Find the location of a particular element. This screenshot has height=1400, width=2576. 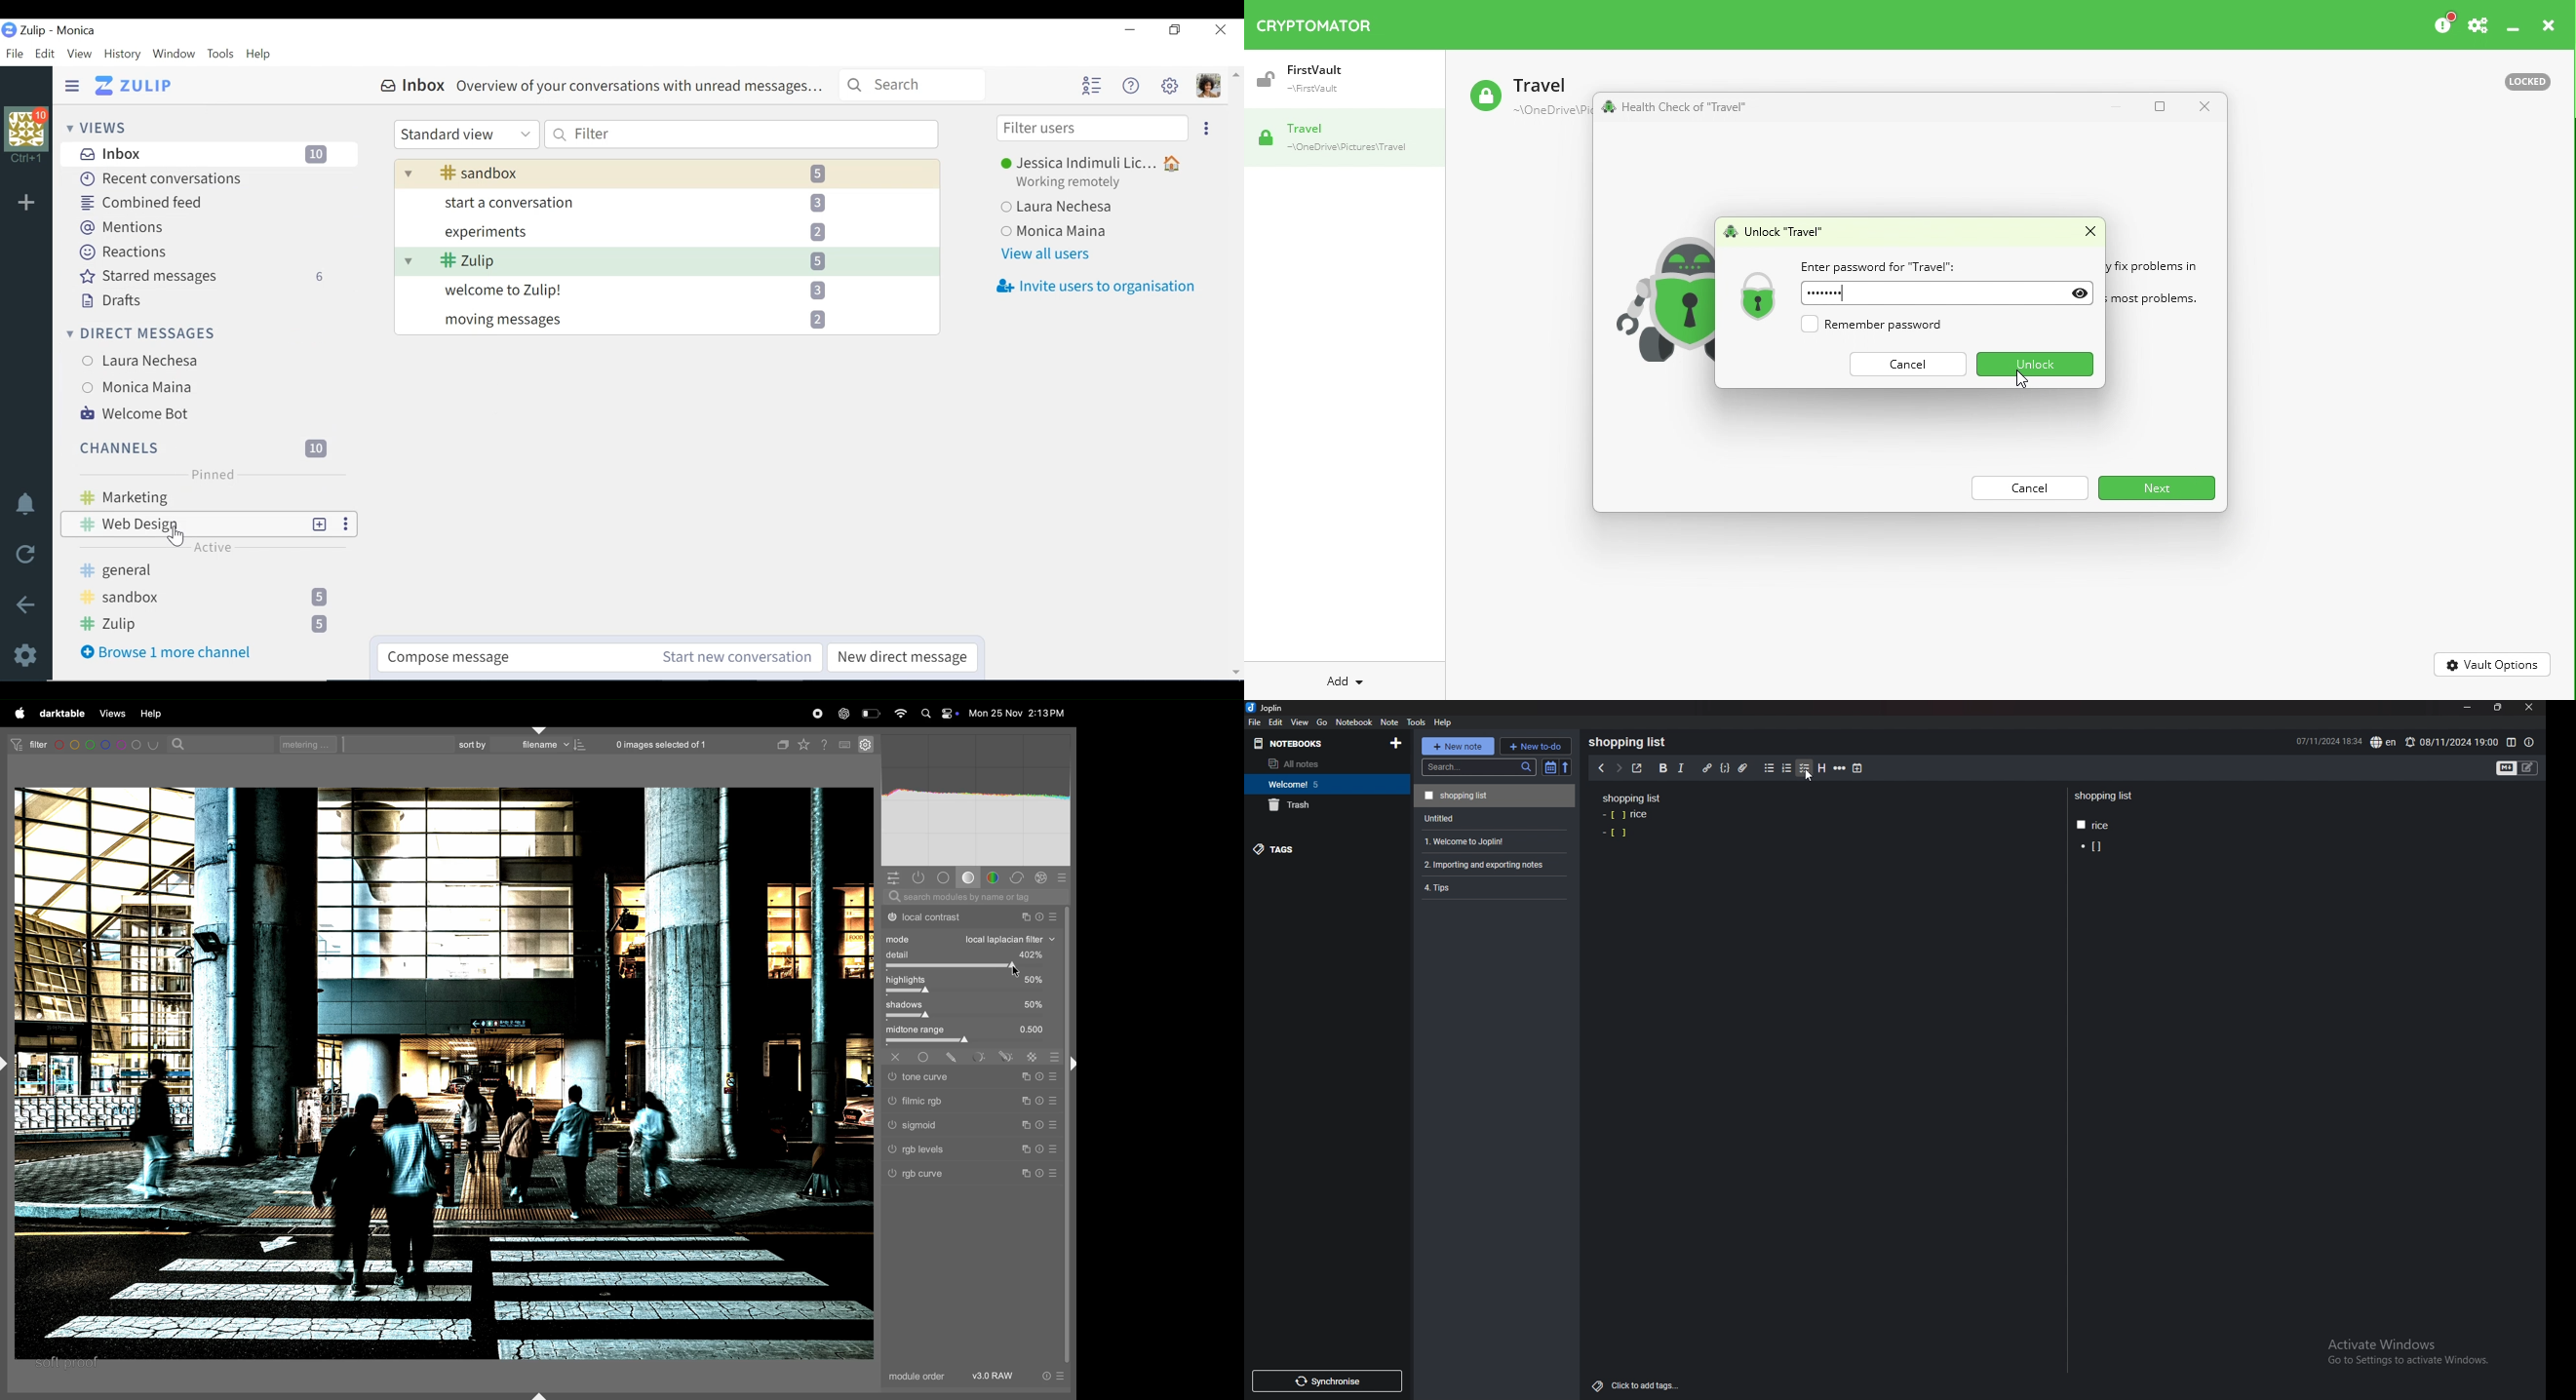

Tools is located at coordinates (220, 54).